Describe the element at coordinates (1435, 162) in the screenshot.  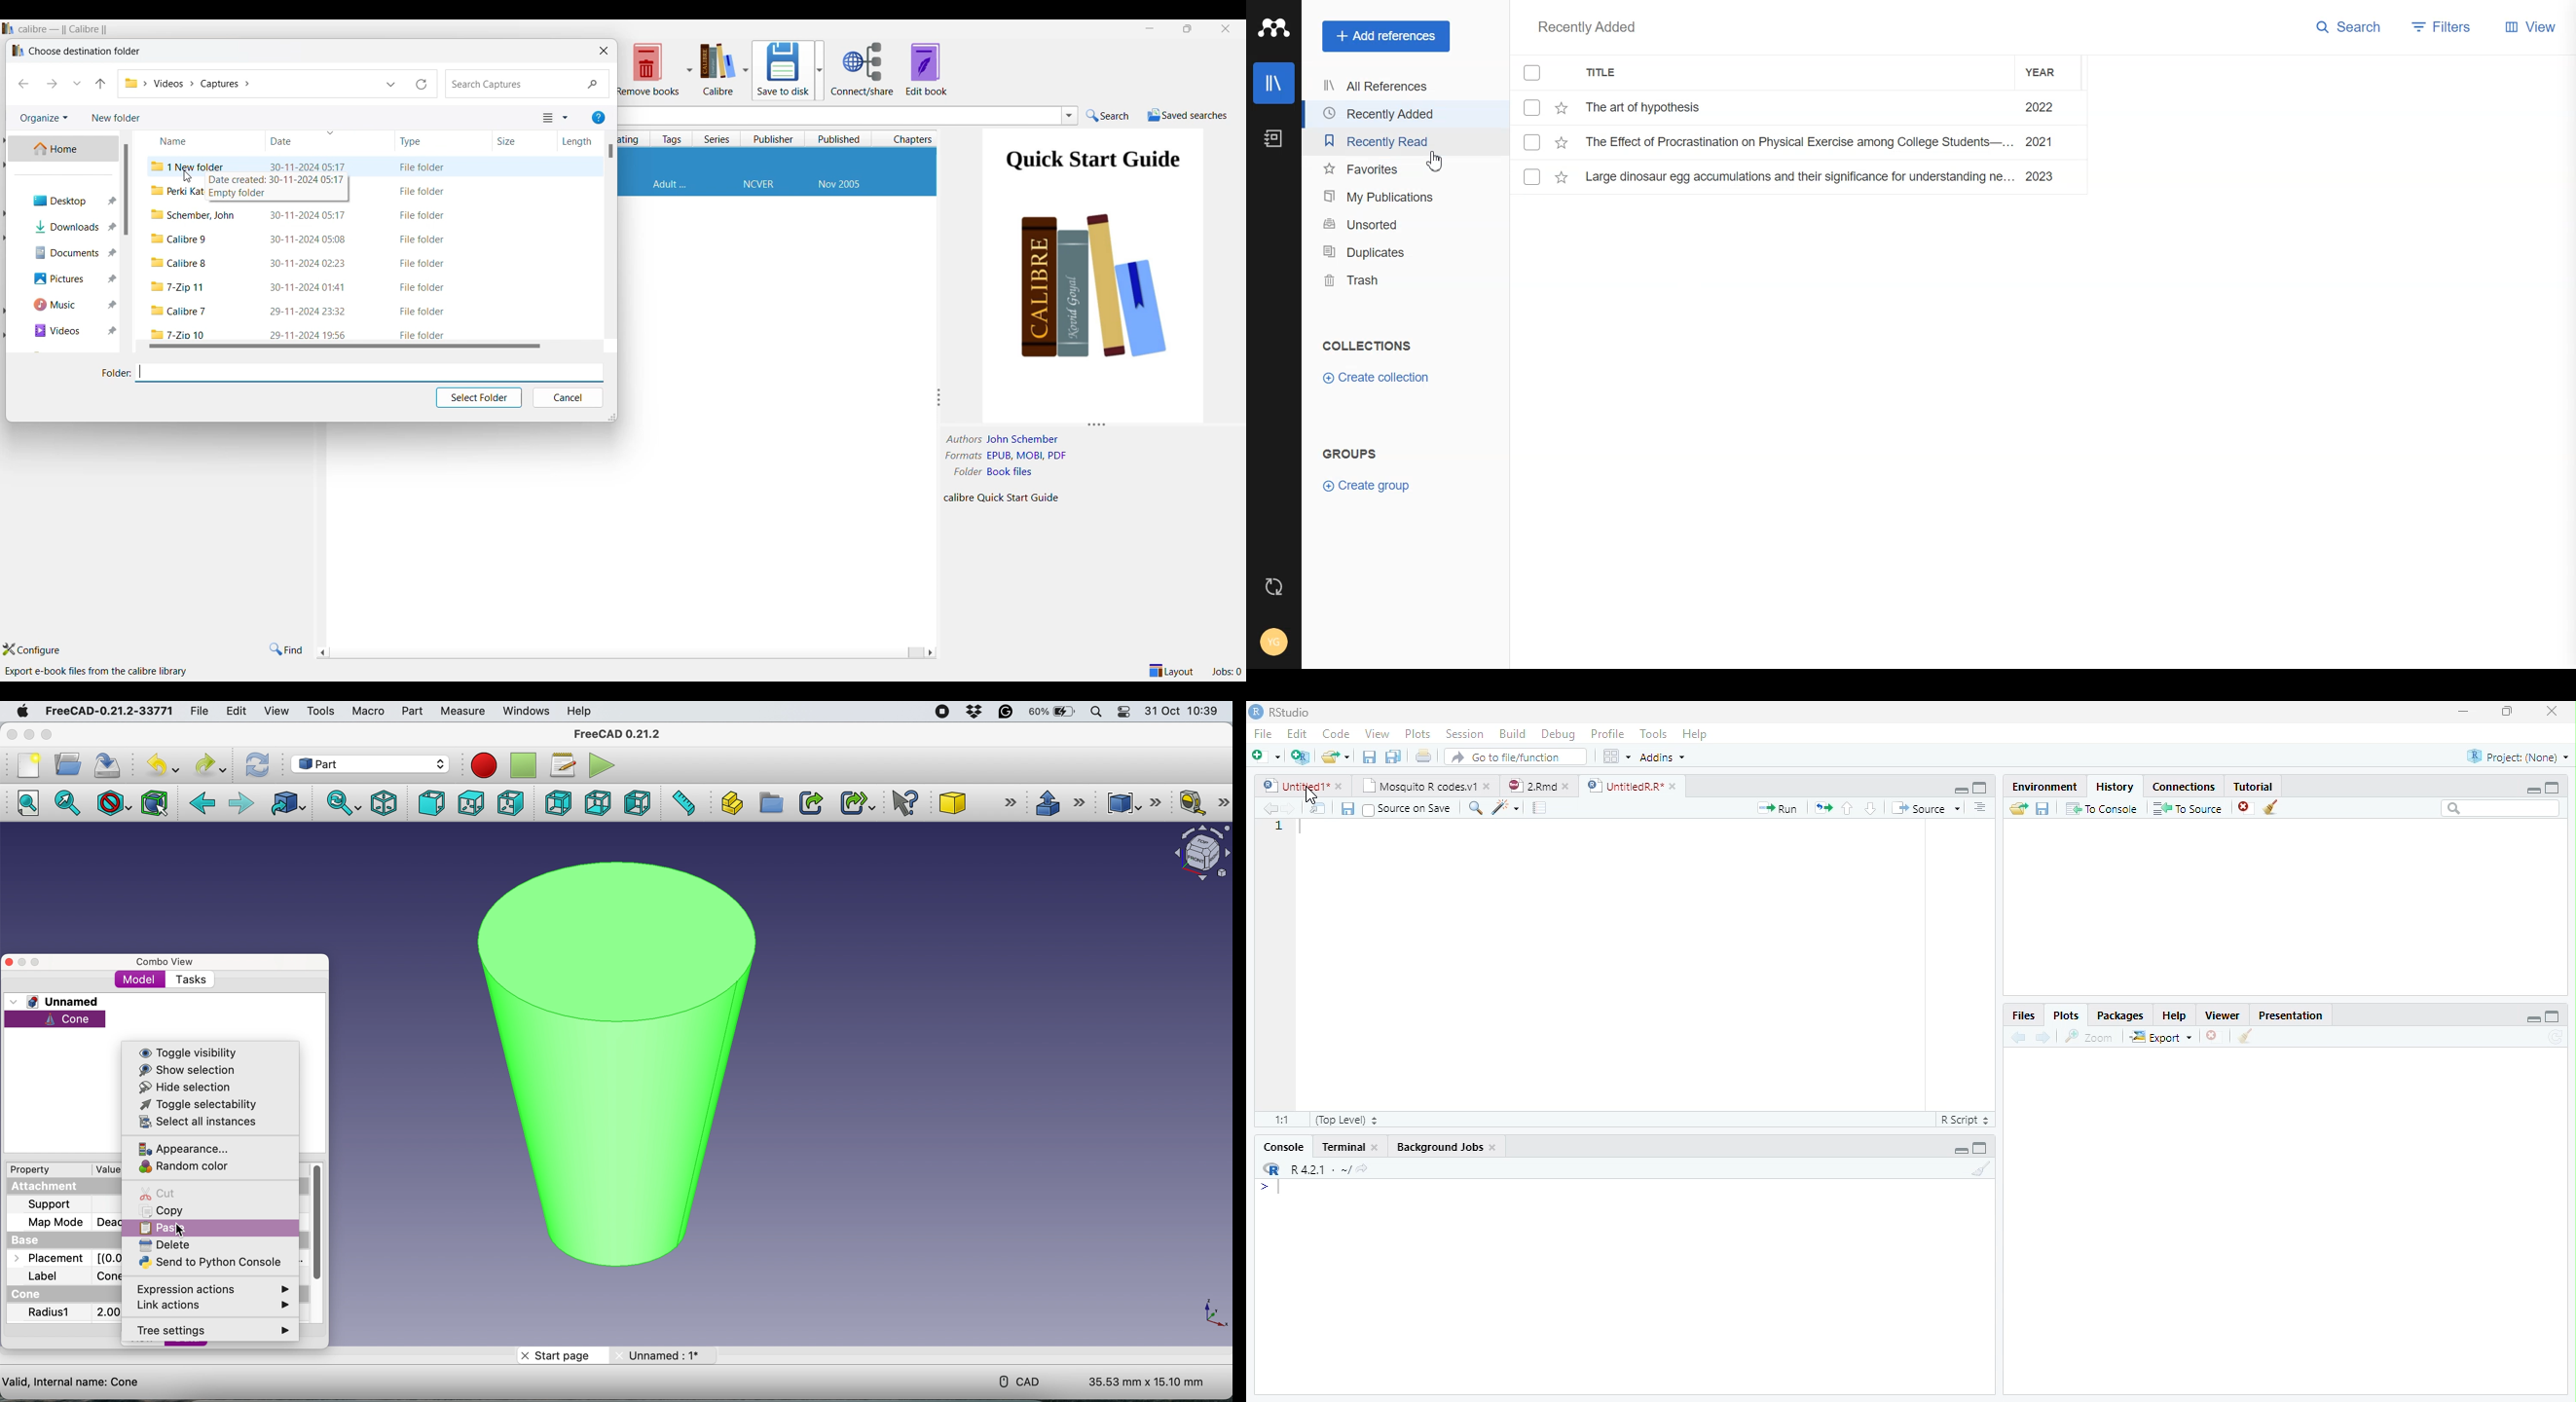
I see `Cursor ` at that location.